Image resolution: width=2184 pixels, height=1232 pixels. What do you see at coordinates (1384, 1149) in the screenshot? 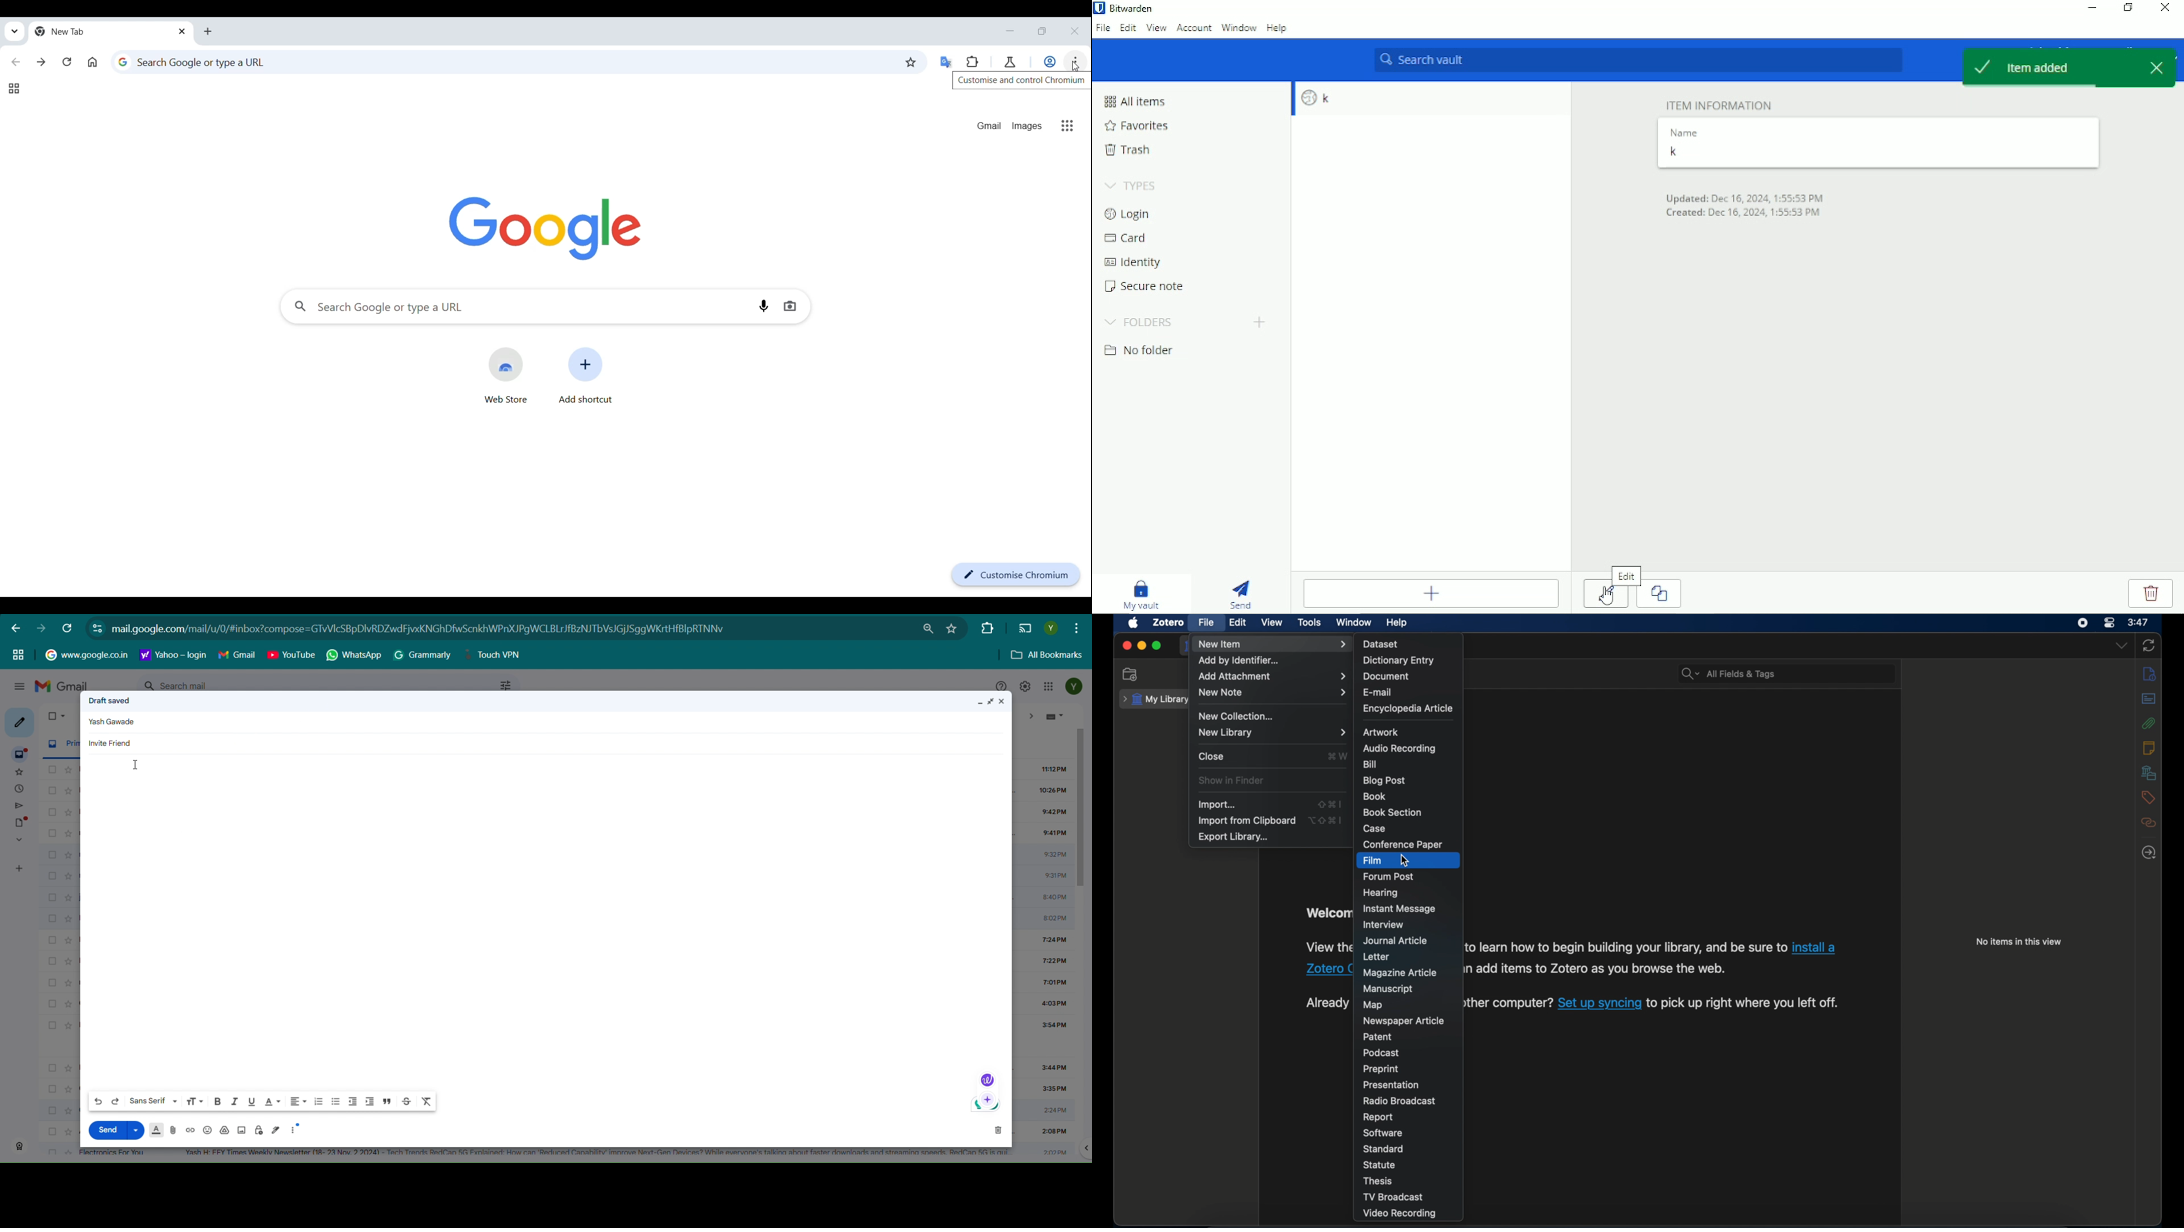
I see `standard` at bounding box center [1384, 1149].